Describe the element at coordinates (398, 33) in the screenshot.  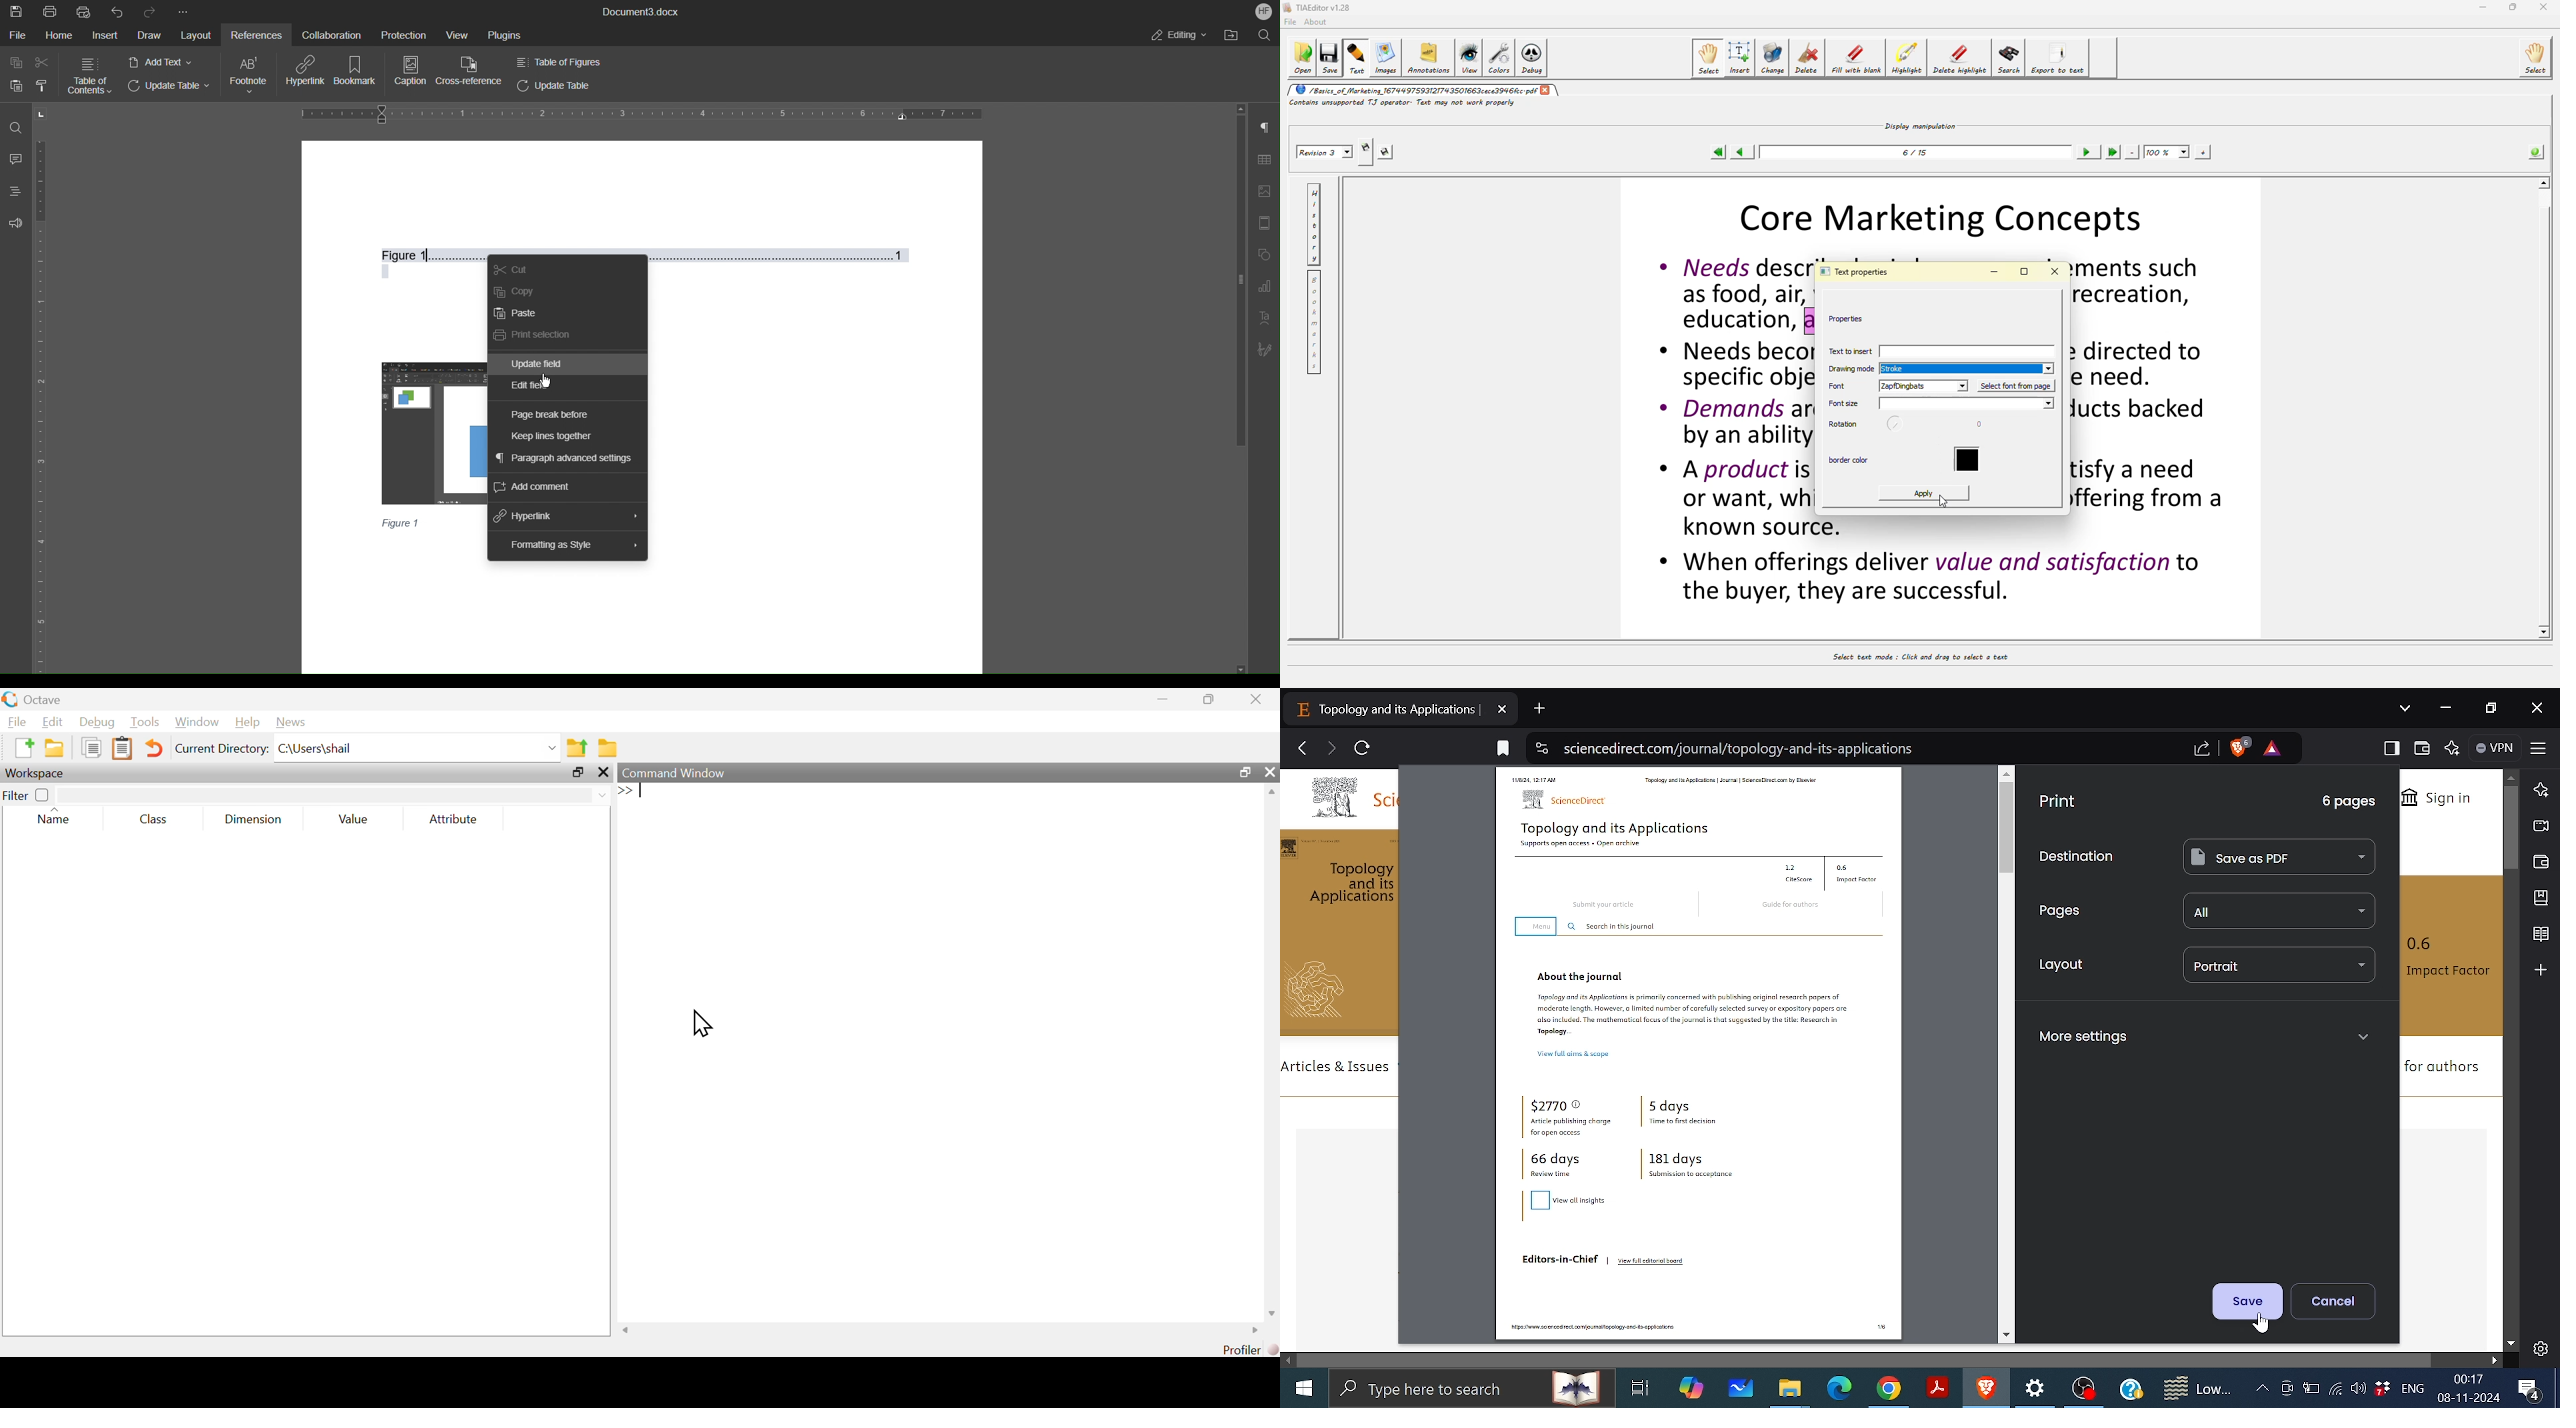
I see `Protection` at that location.